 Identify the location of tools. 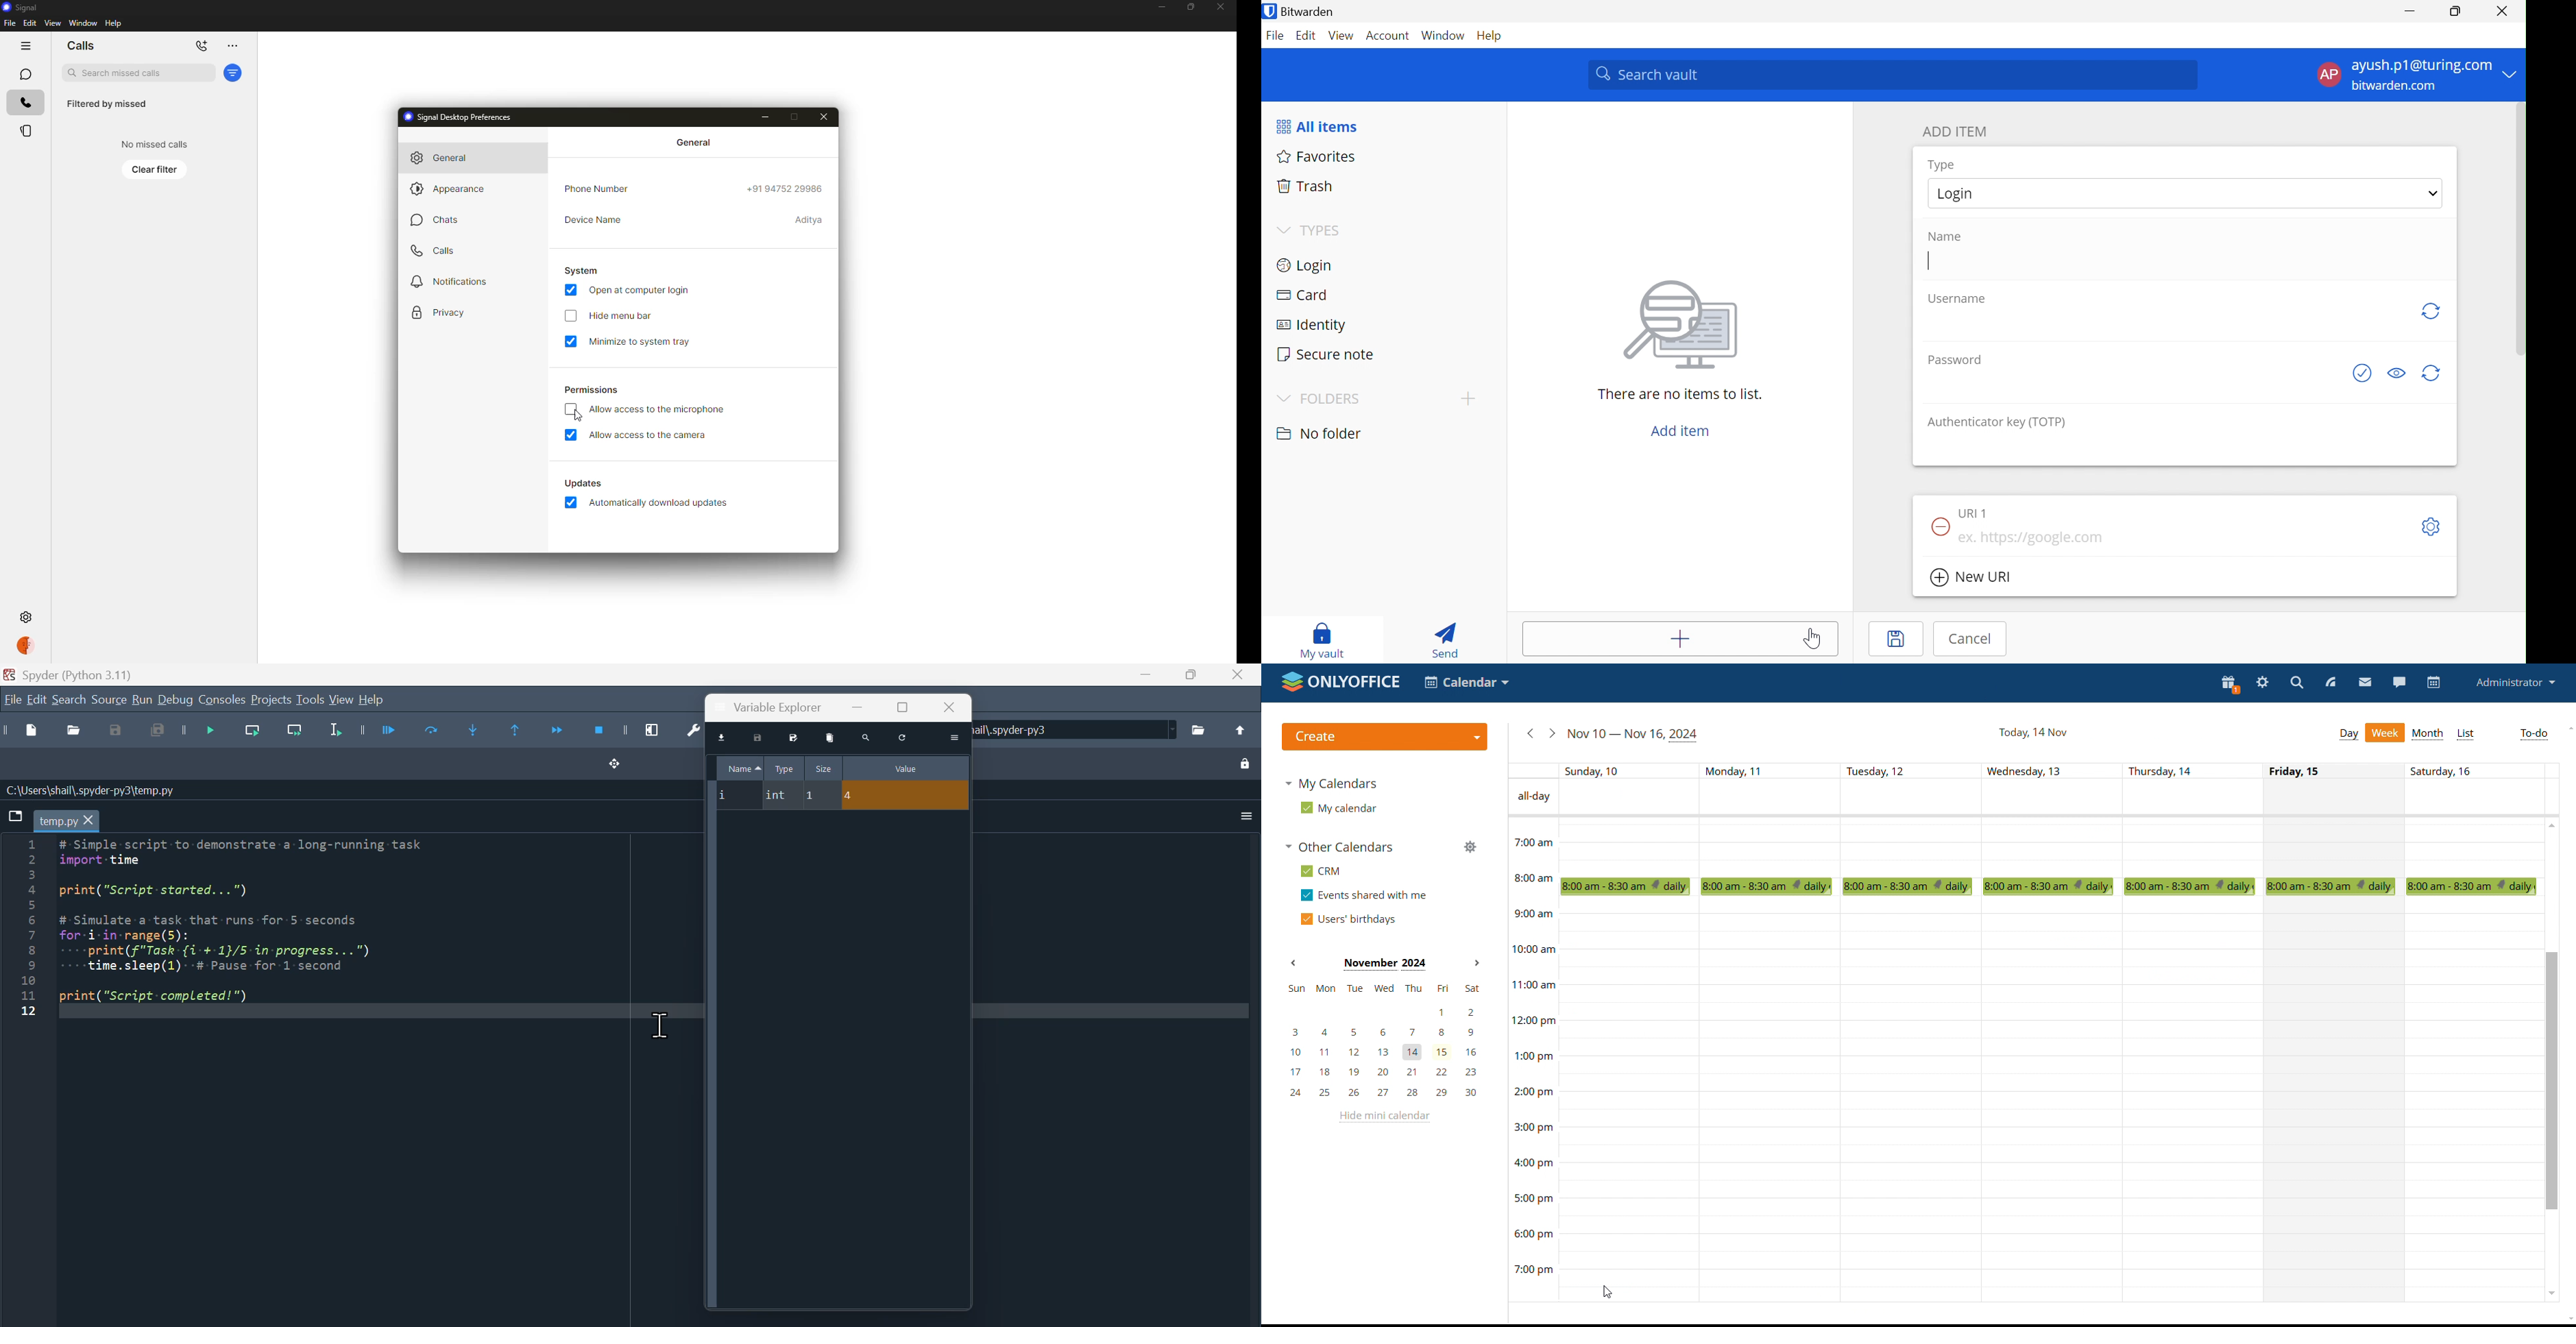
(310, 699).